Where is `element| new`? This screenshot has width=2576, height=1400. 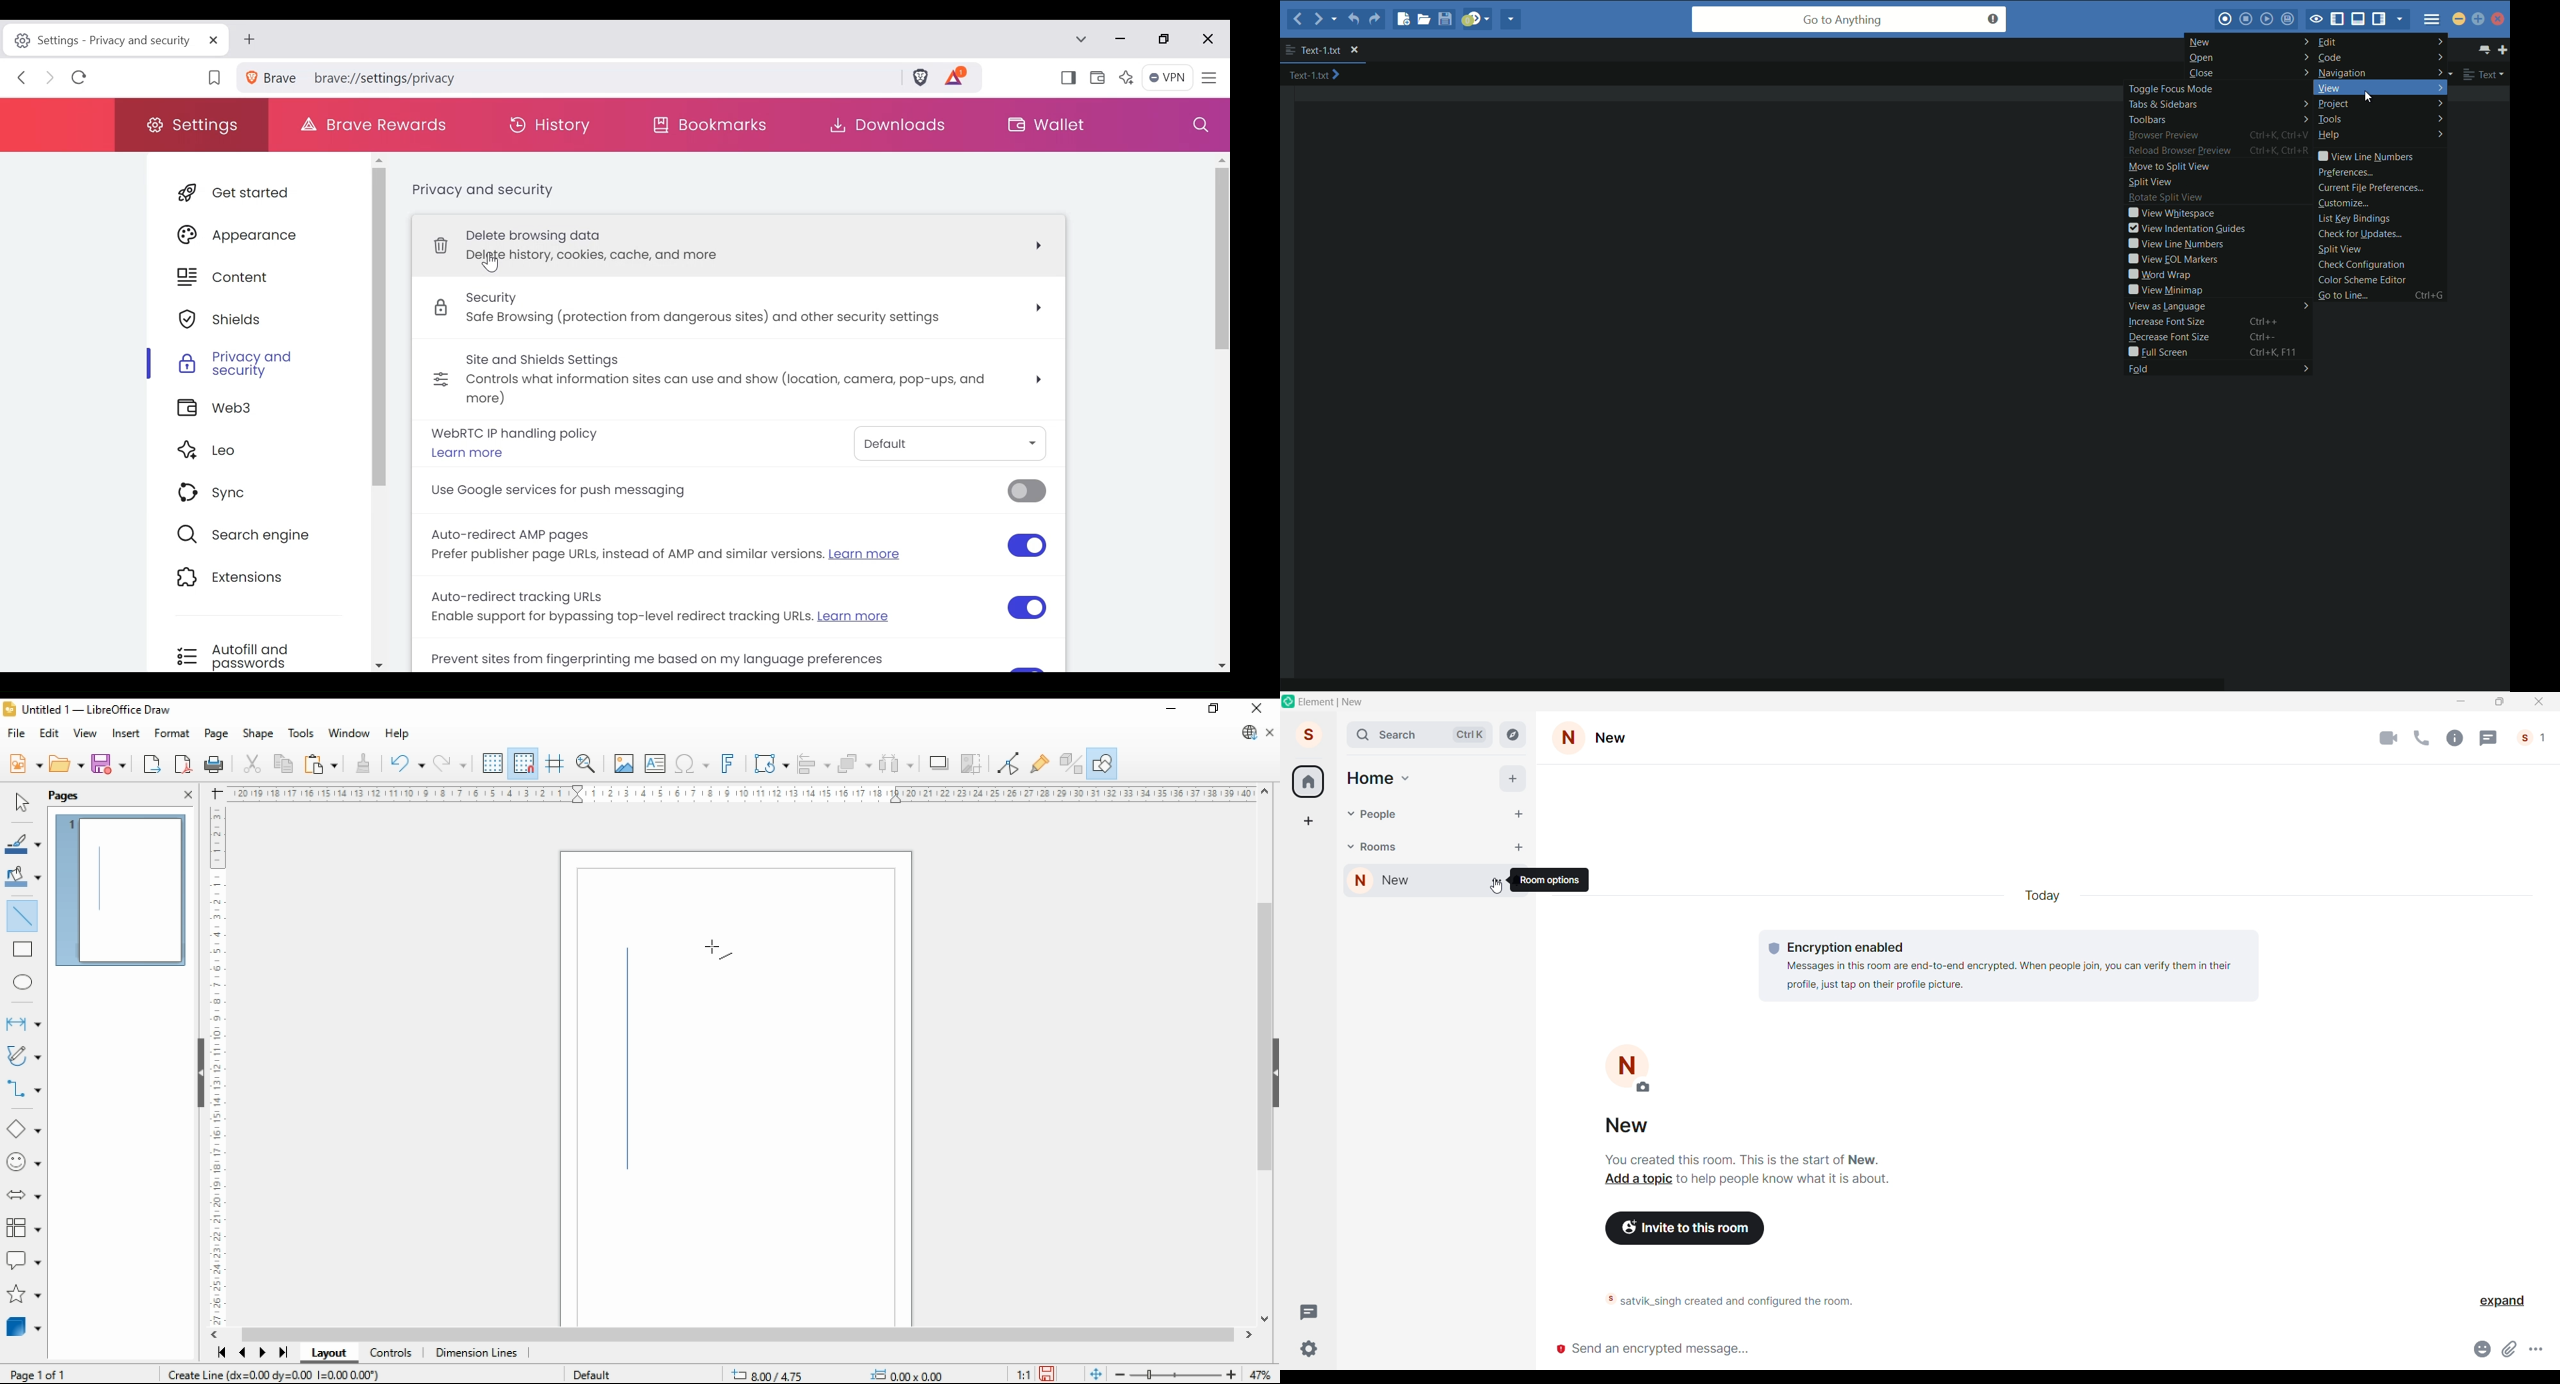
element| new is located at coordinates (1344, 703).